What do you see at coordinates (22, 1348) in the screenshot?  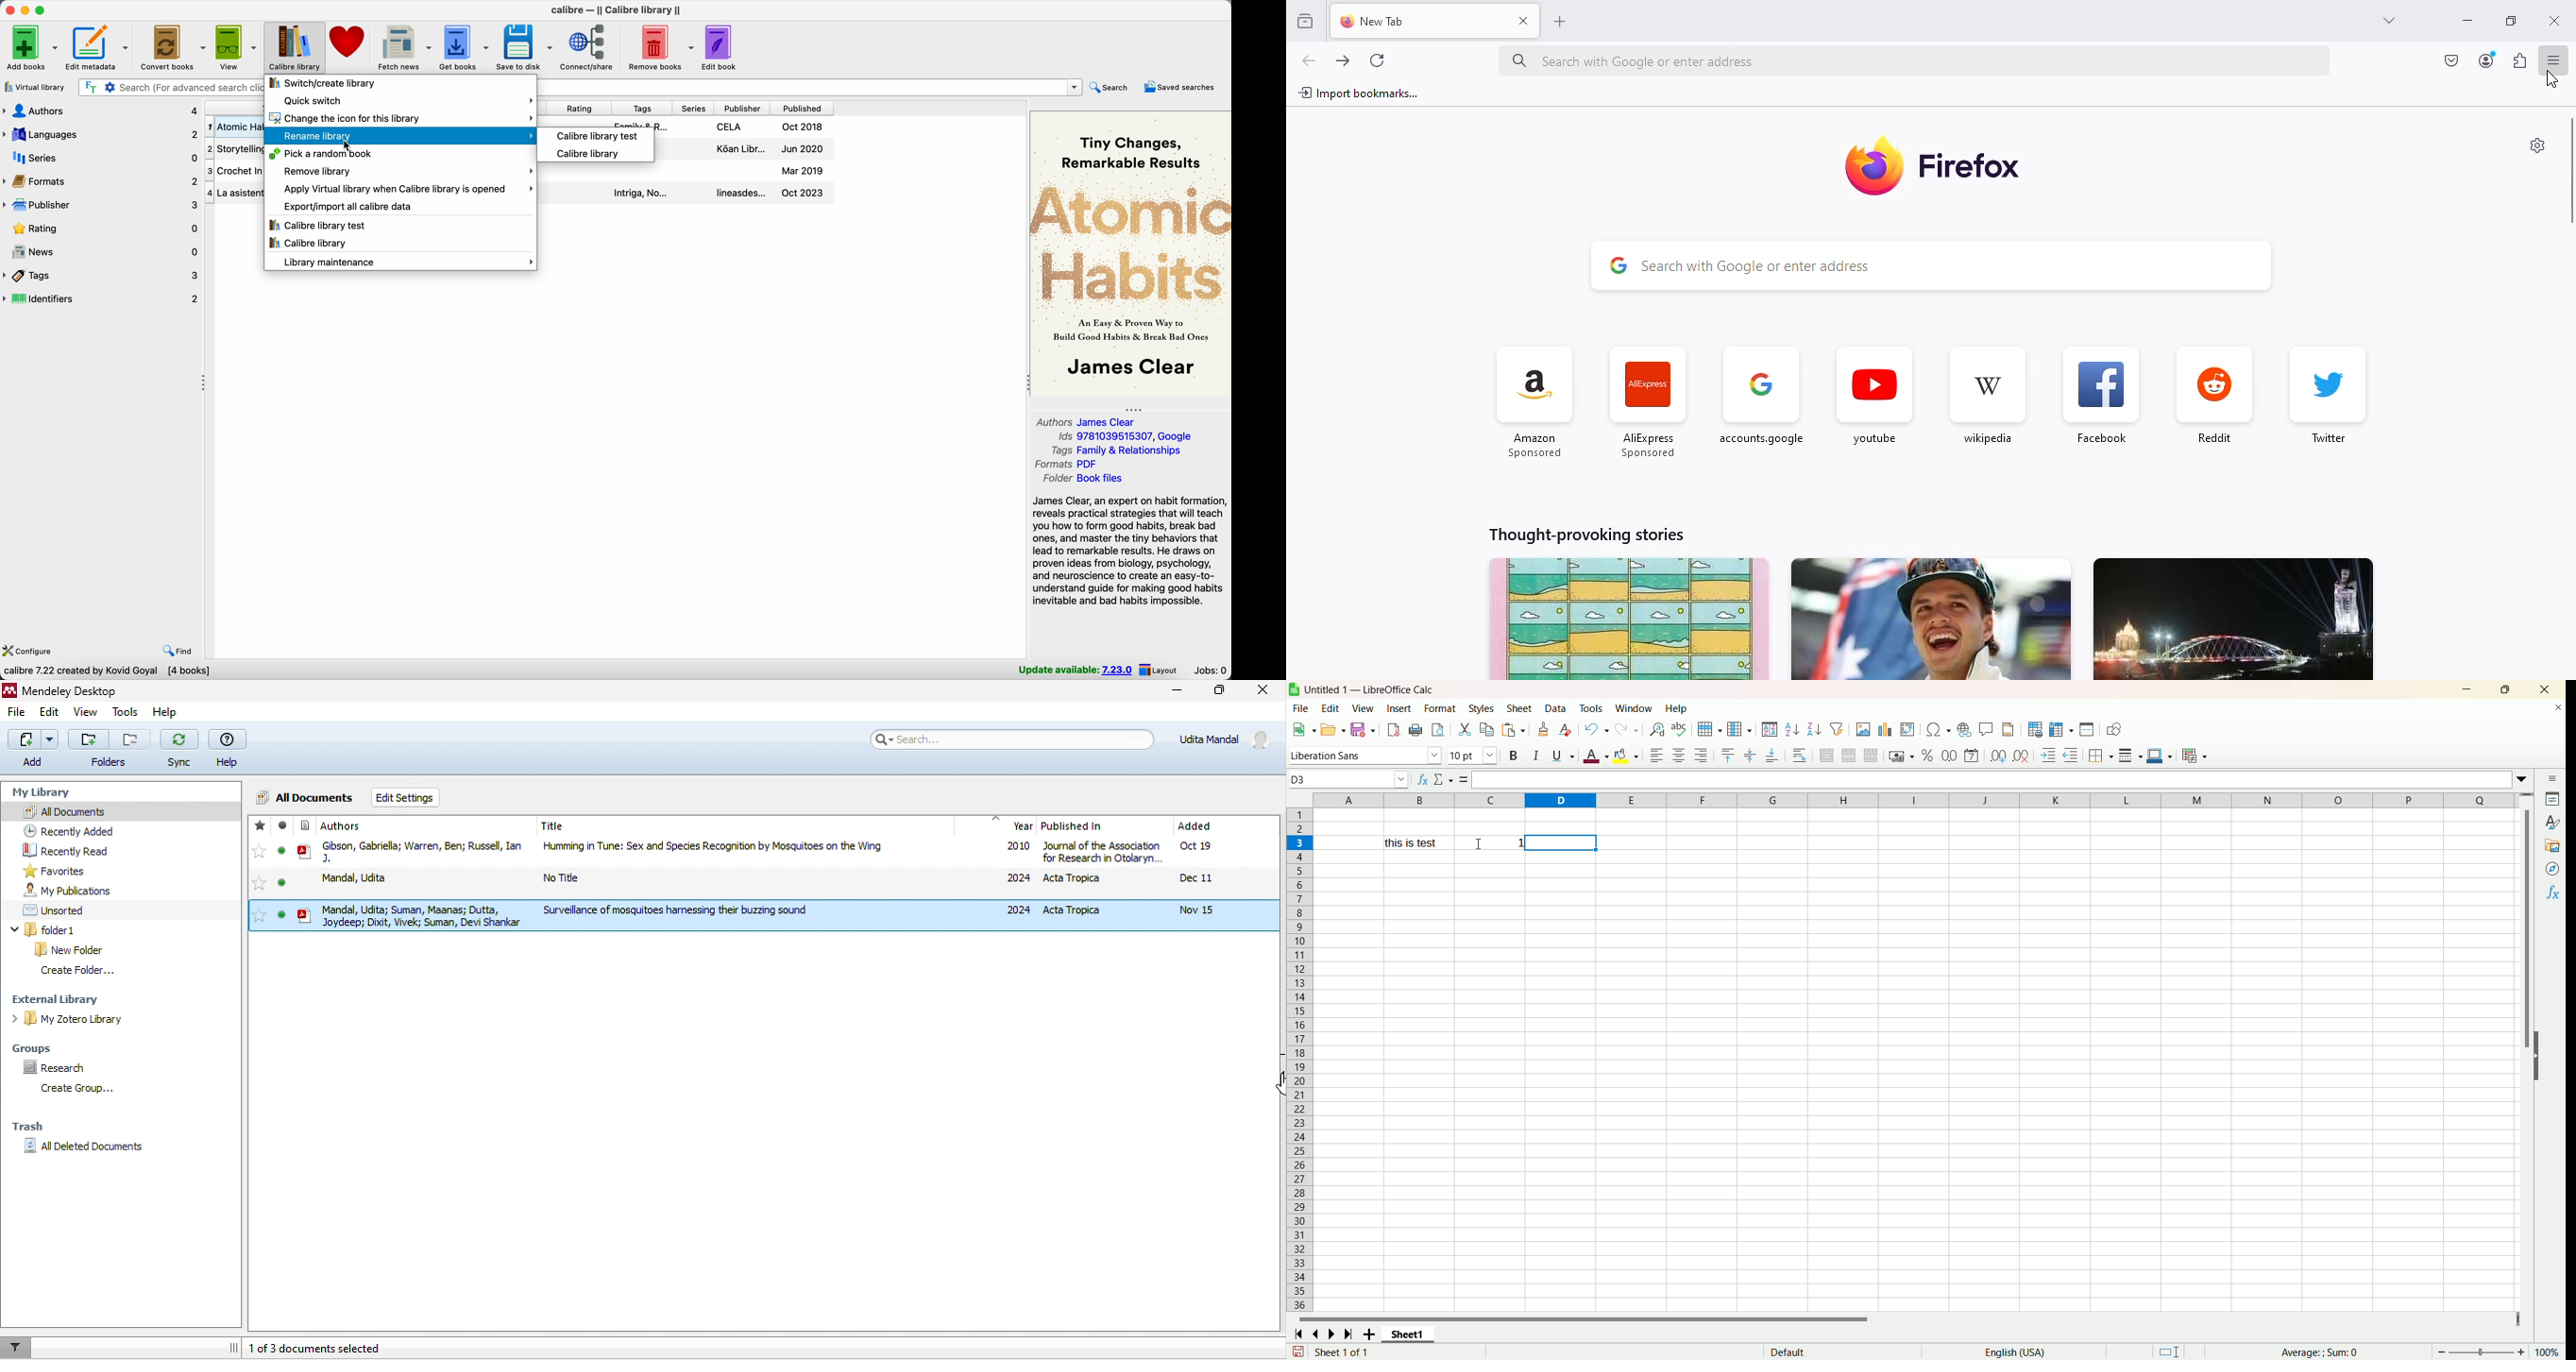 I see `filter` at bounding box center [22, 1348].